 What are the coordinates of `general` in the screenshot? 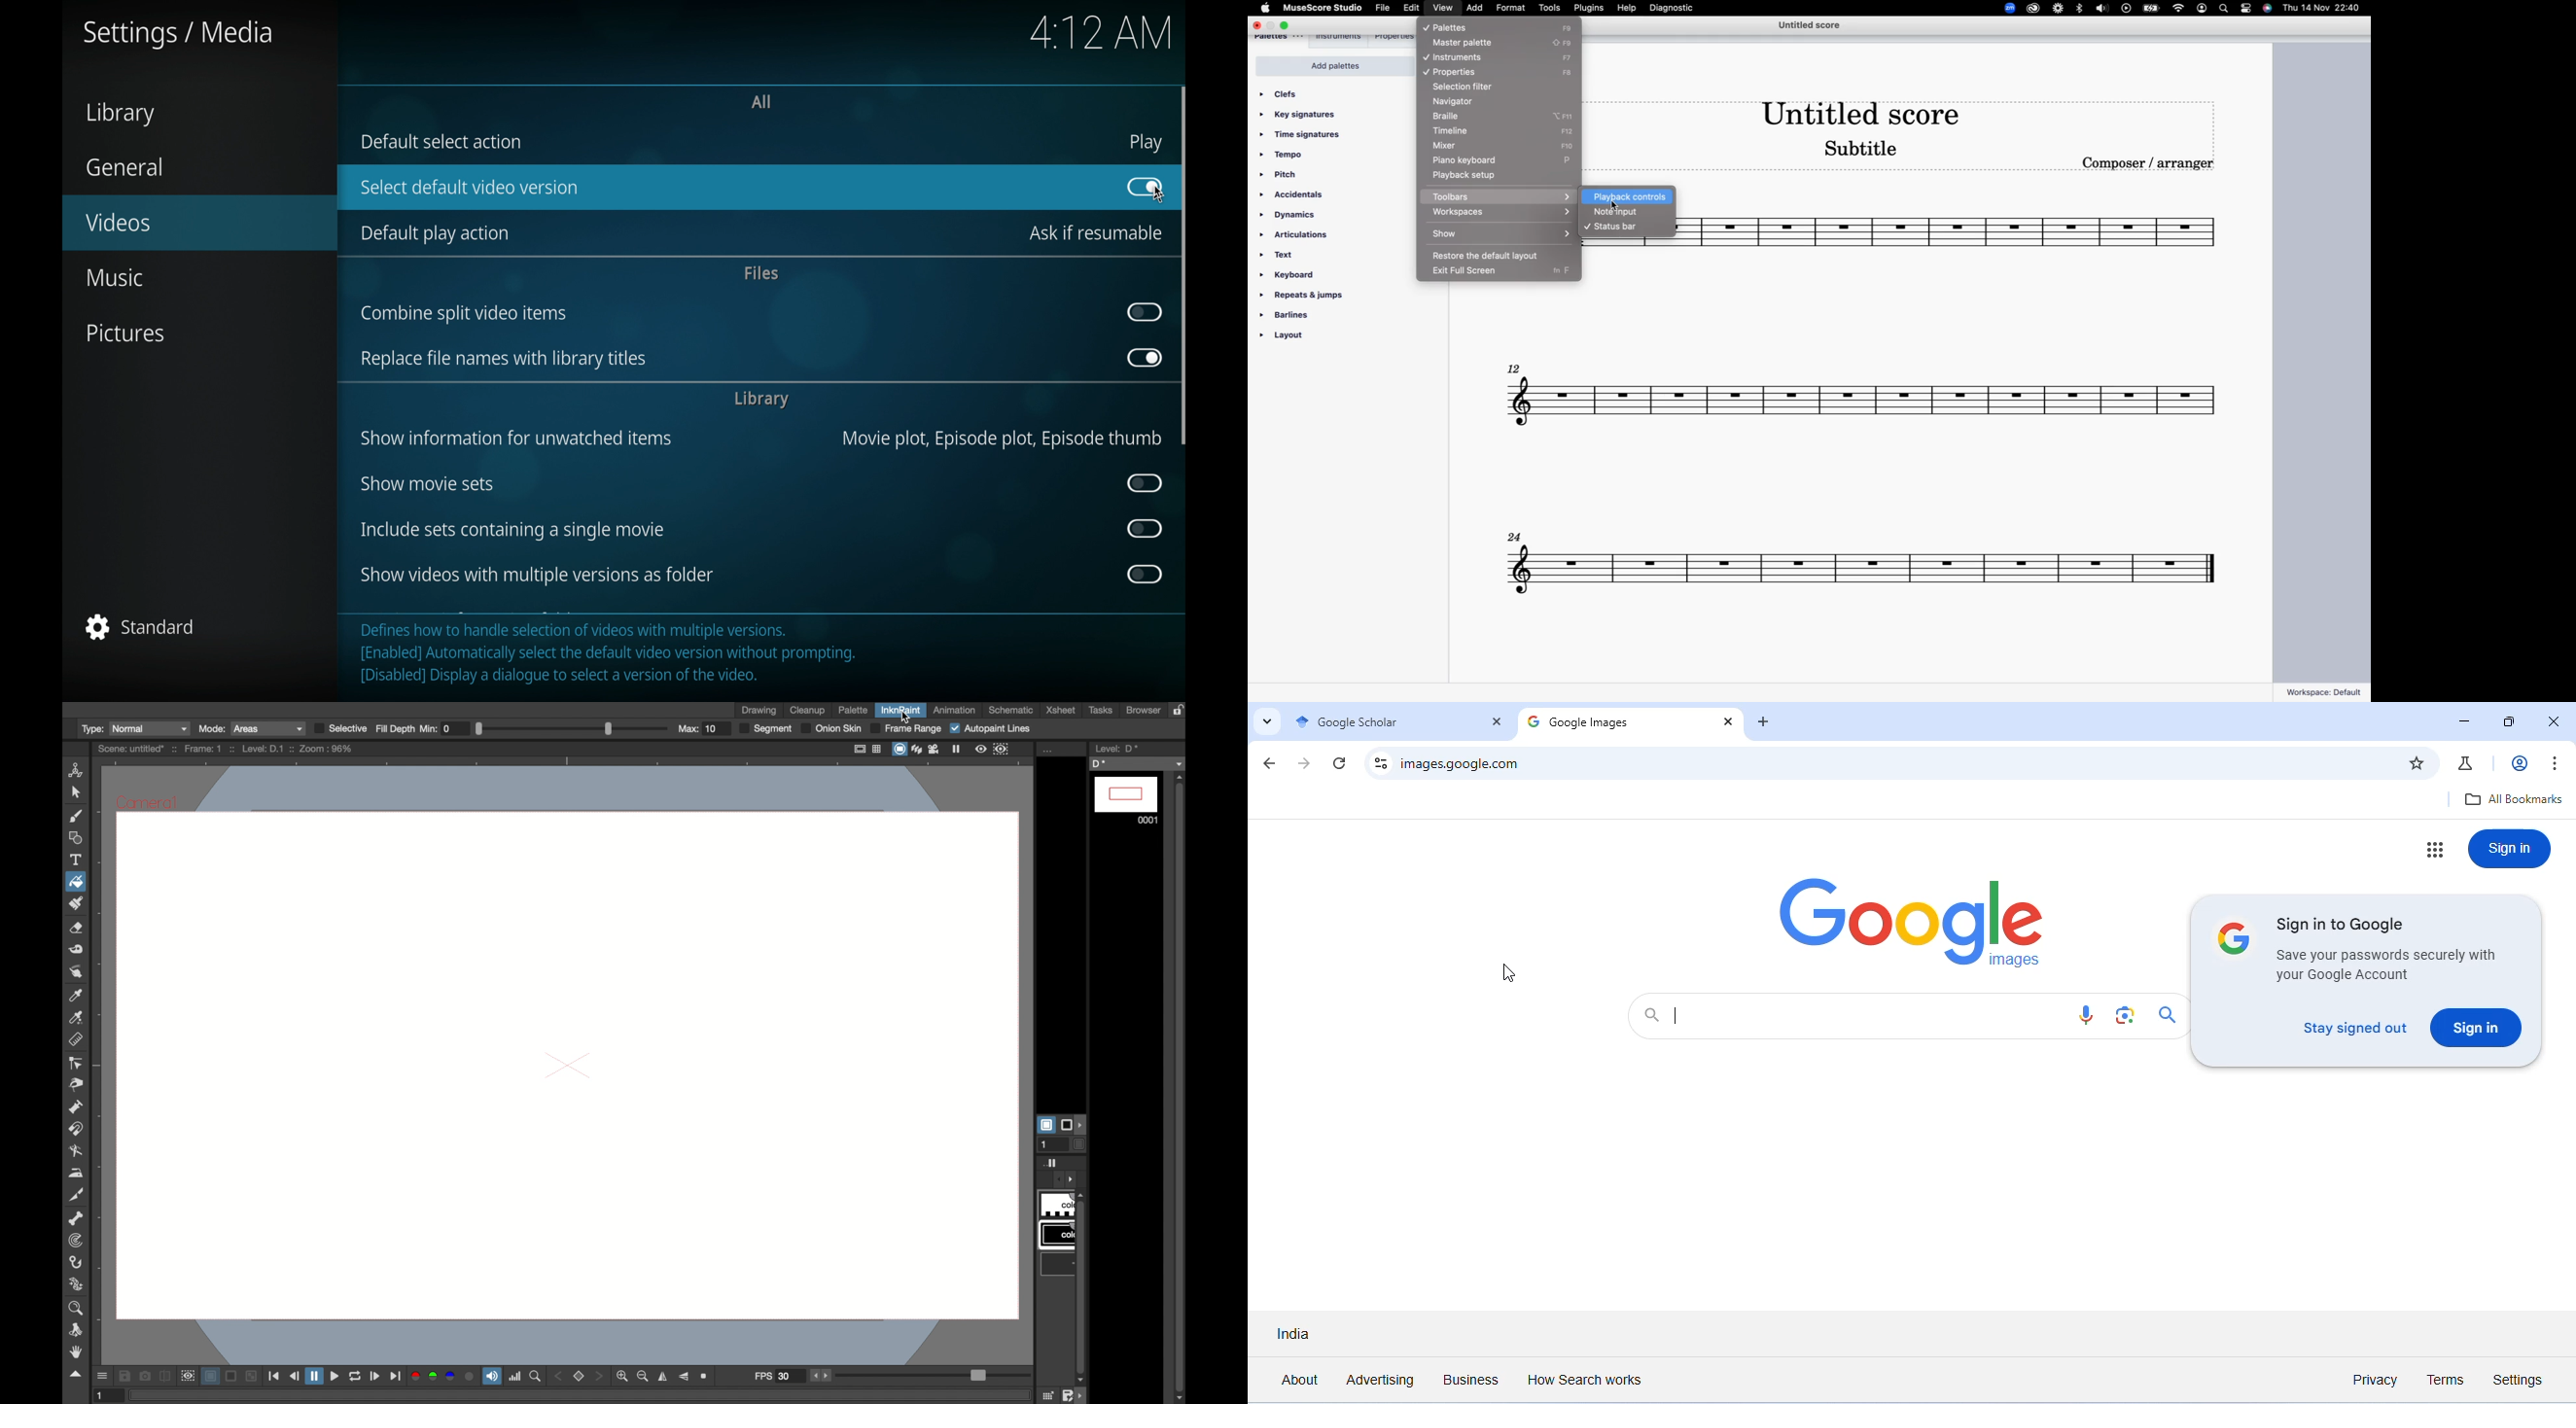 It's located at (127, 167).